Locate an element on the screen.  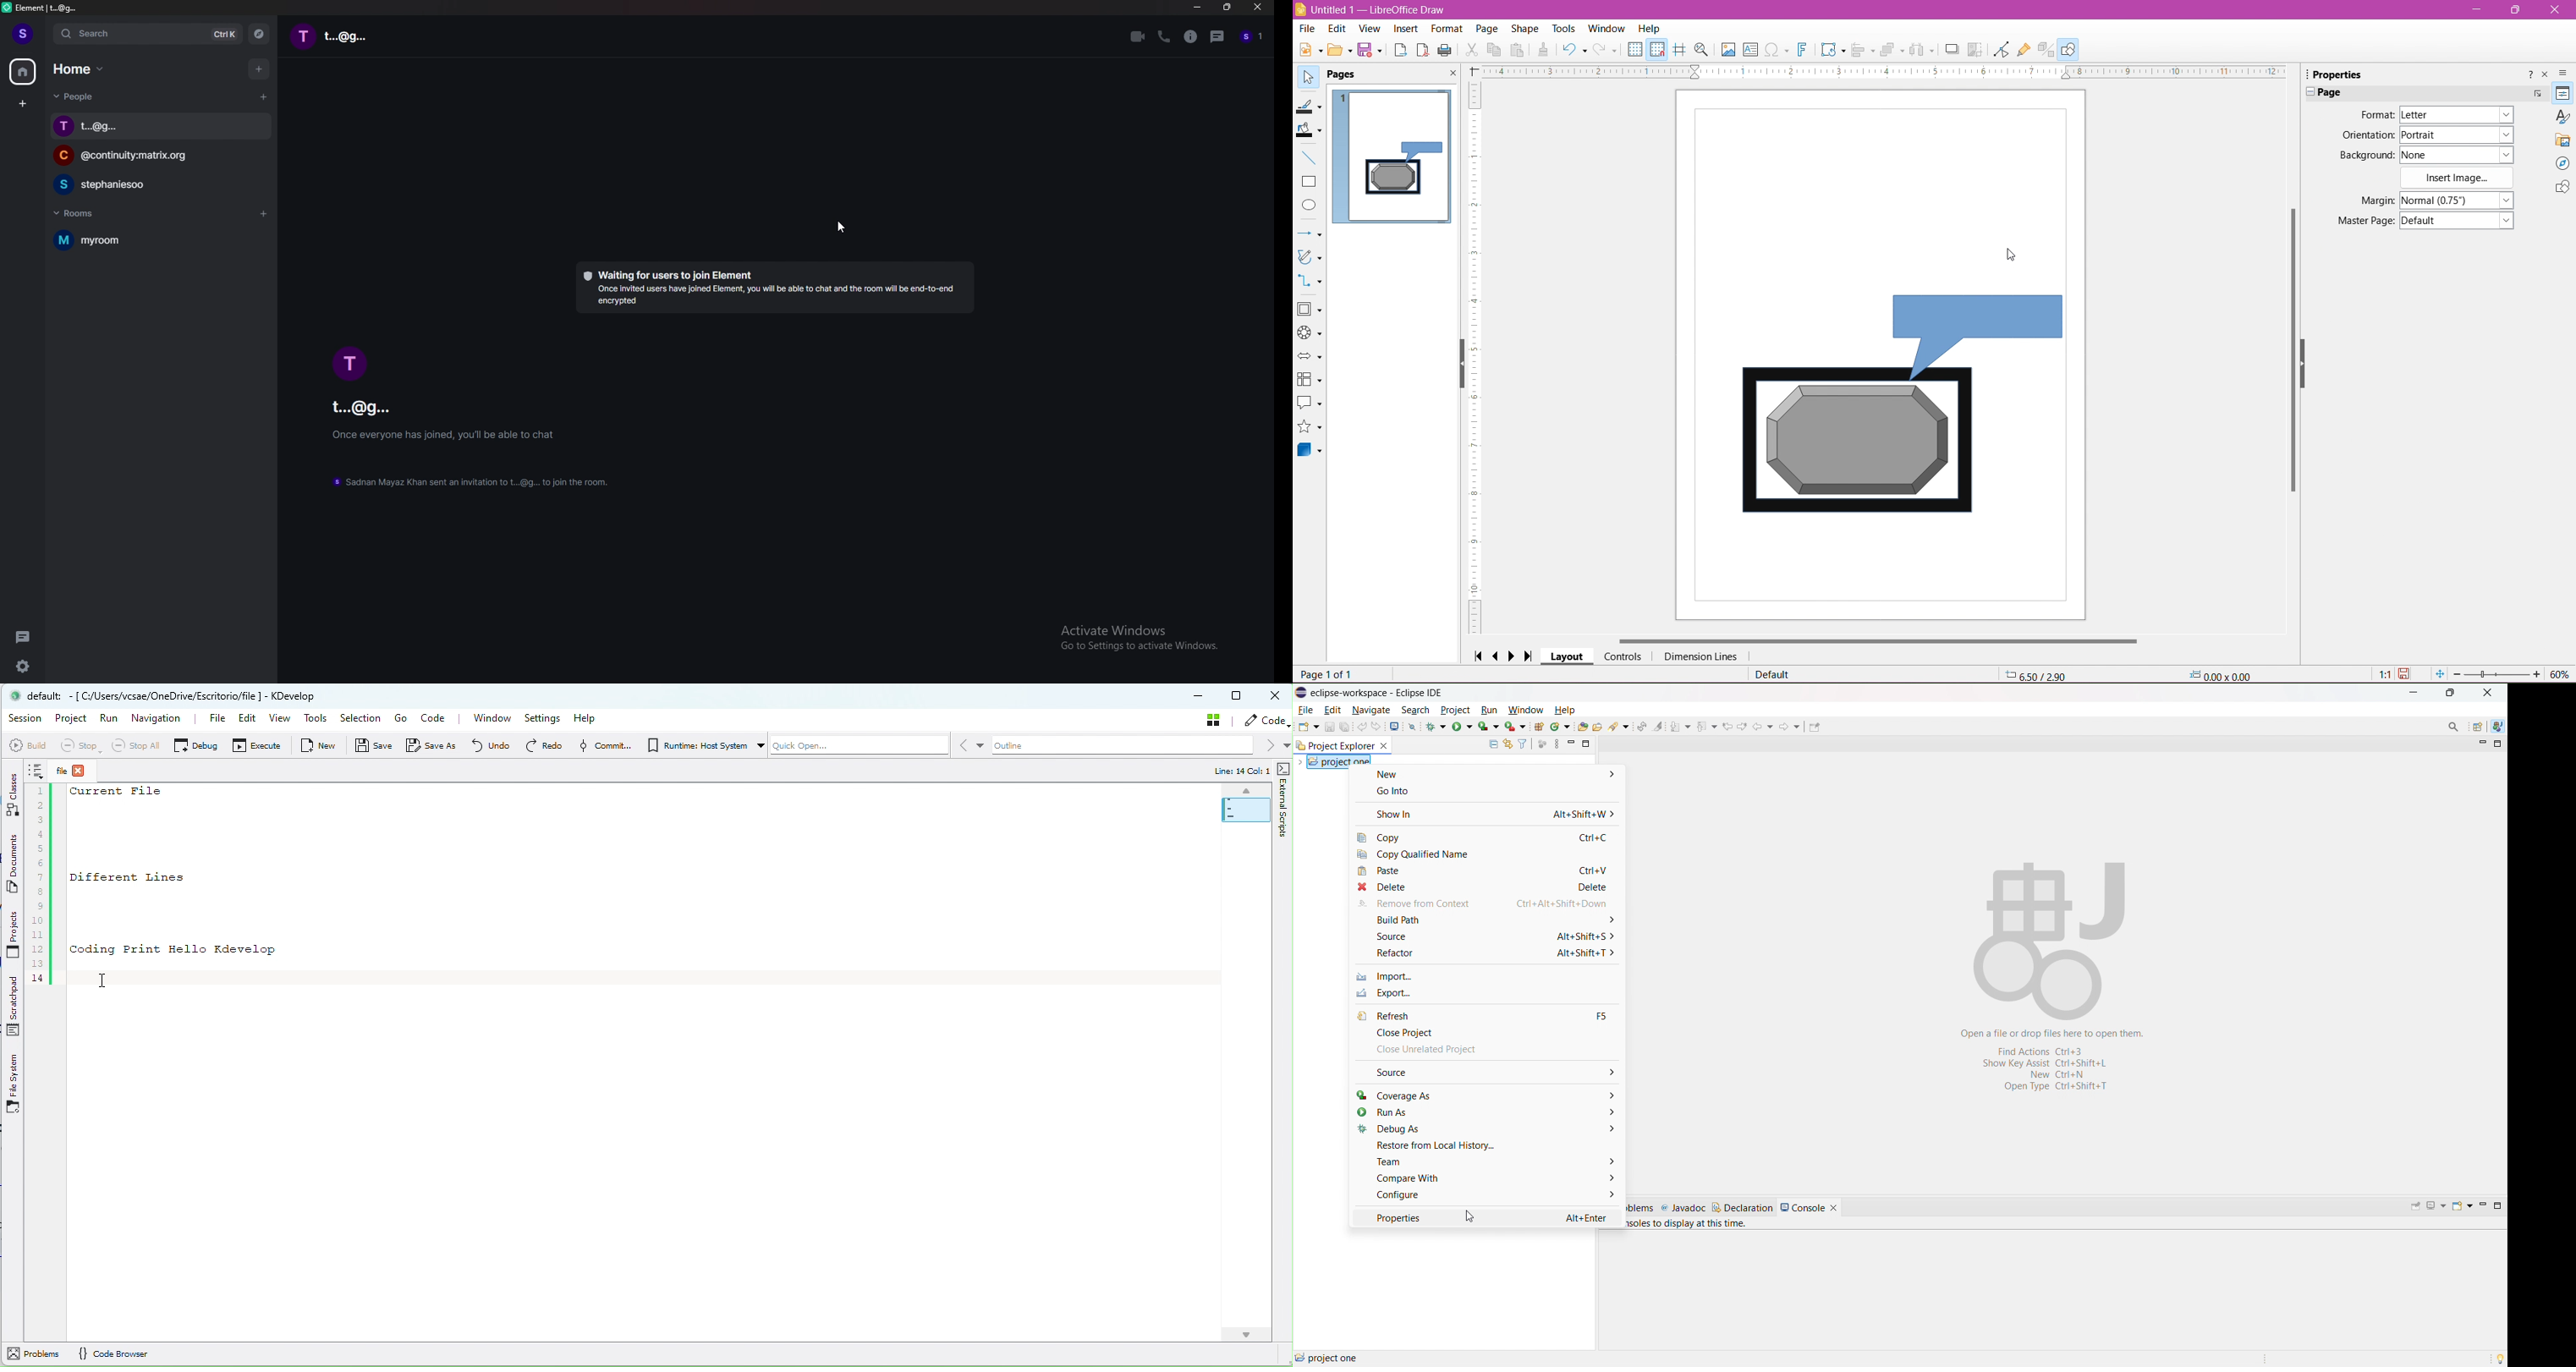
Scroll to first page is located at coordinates (1478, 655).